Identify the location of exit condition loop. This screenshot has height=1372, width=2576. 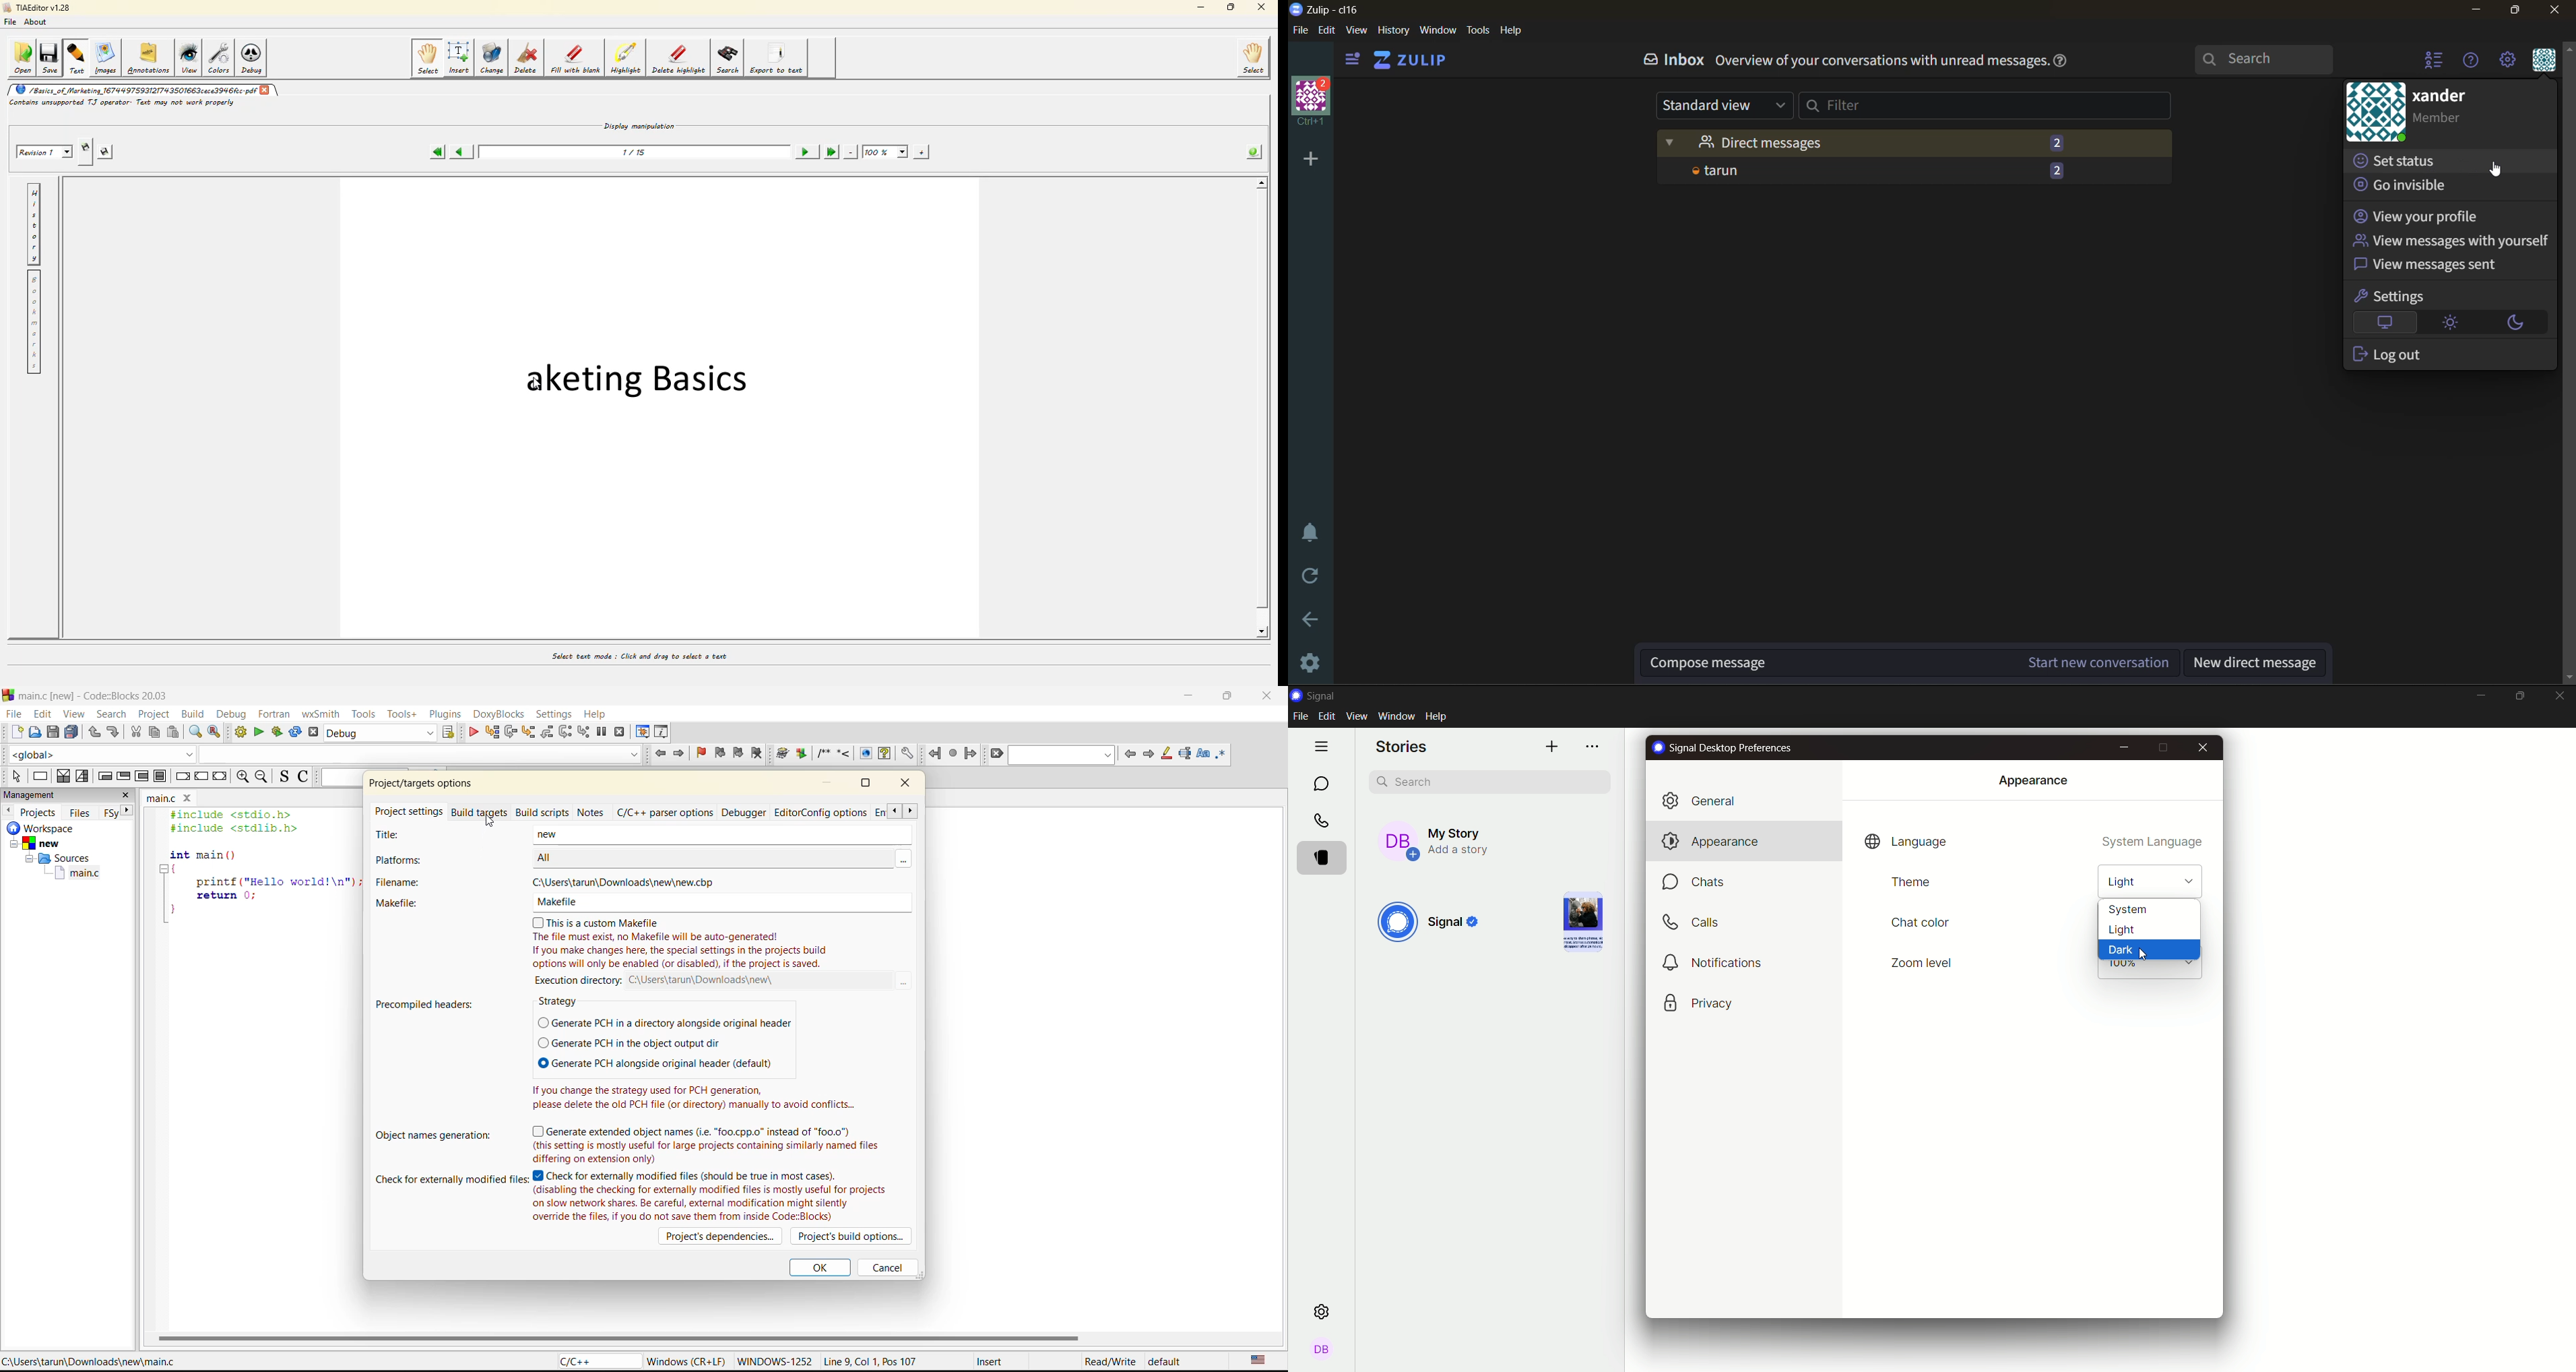
(123, 776).